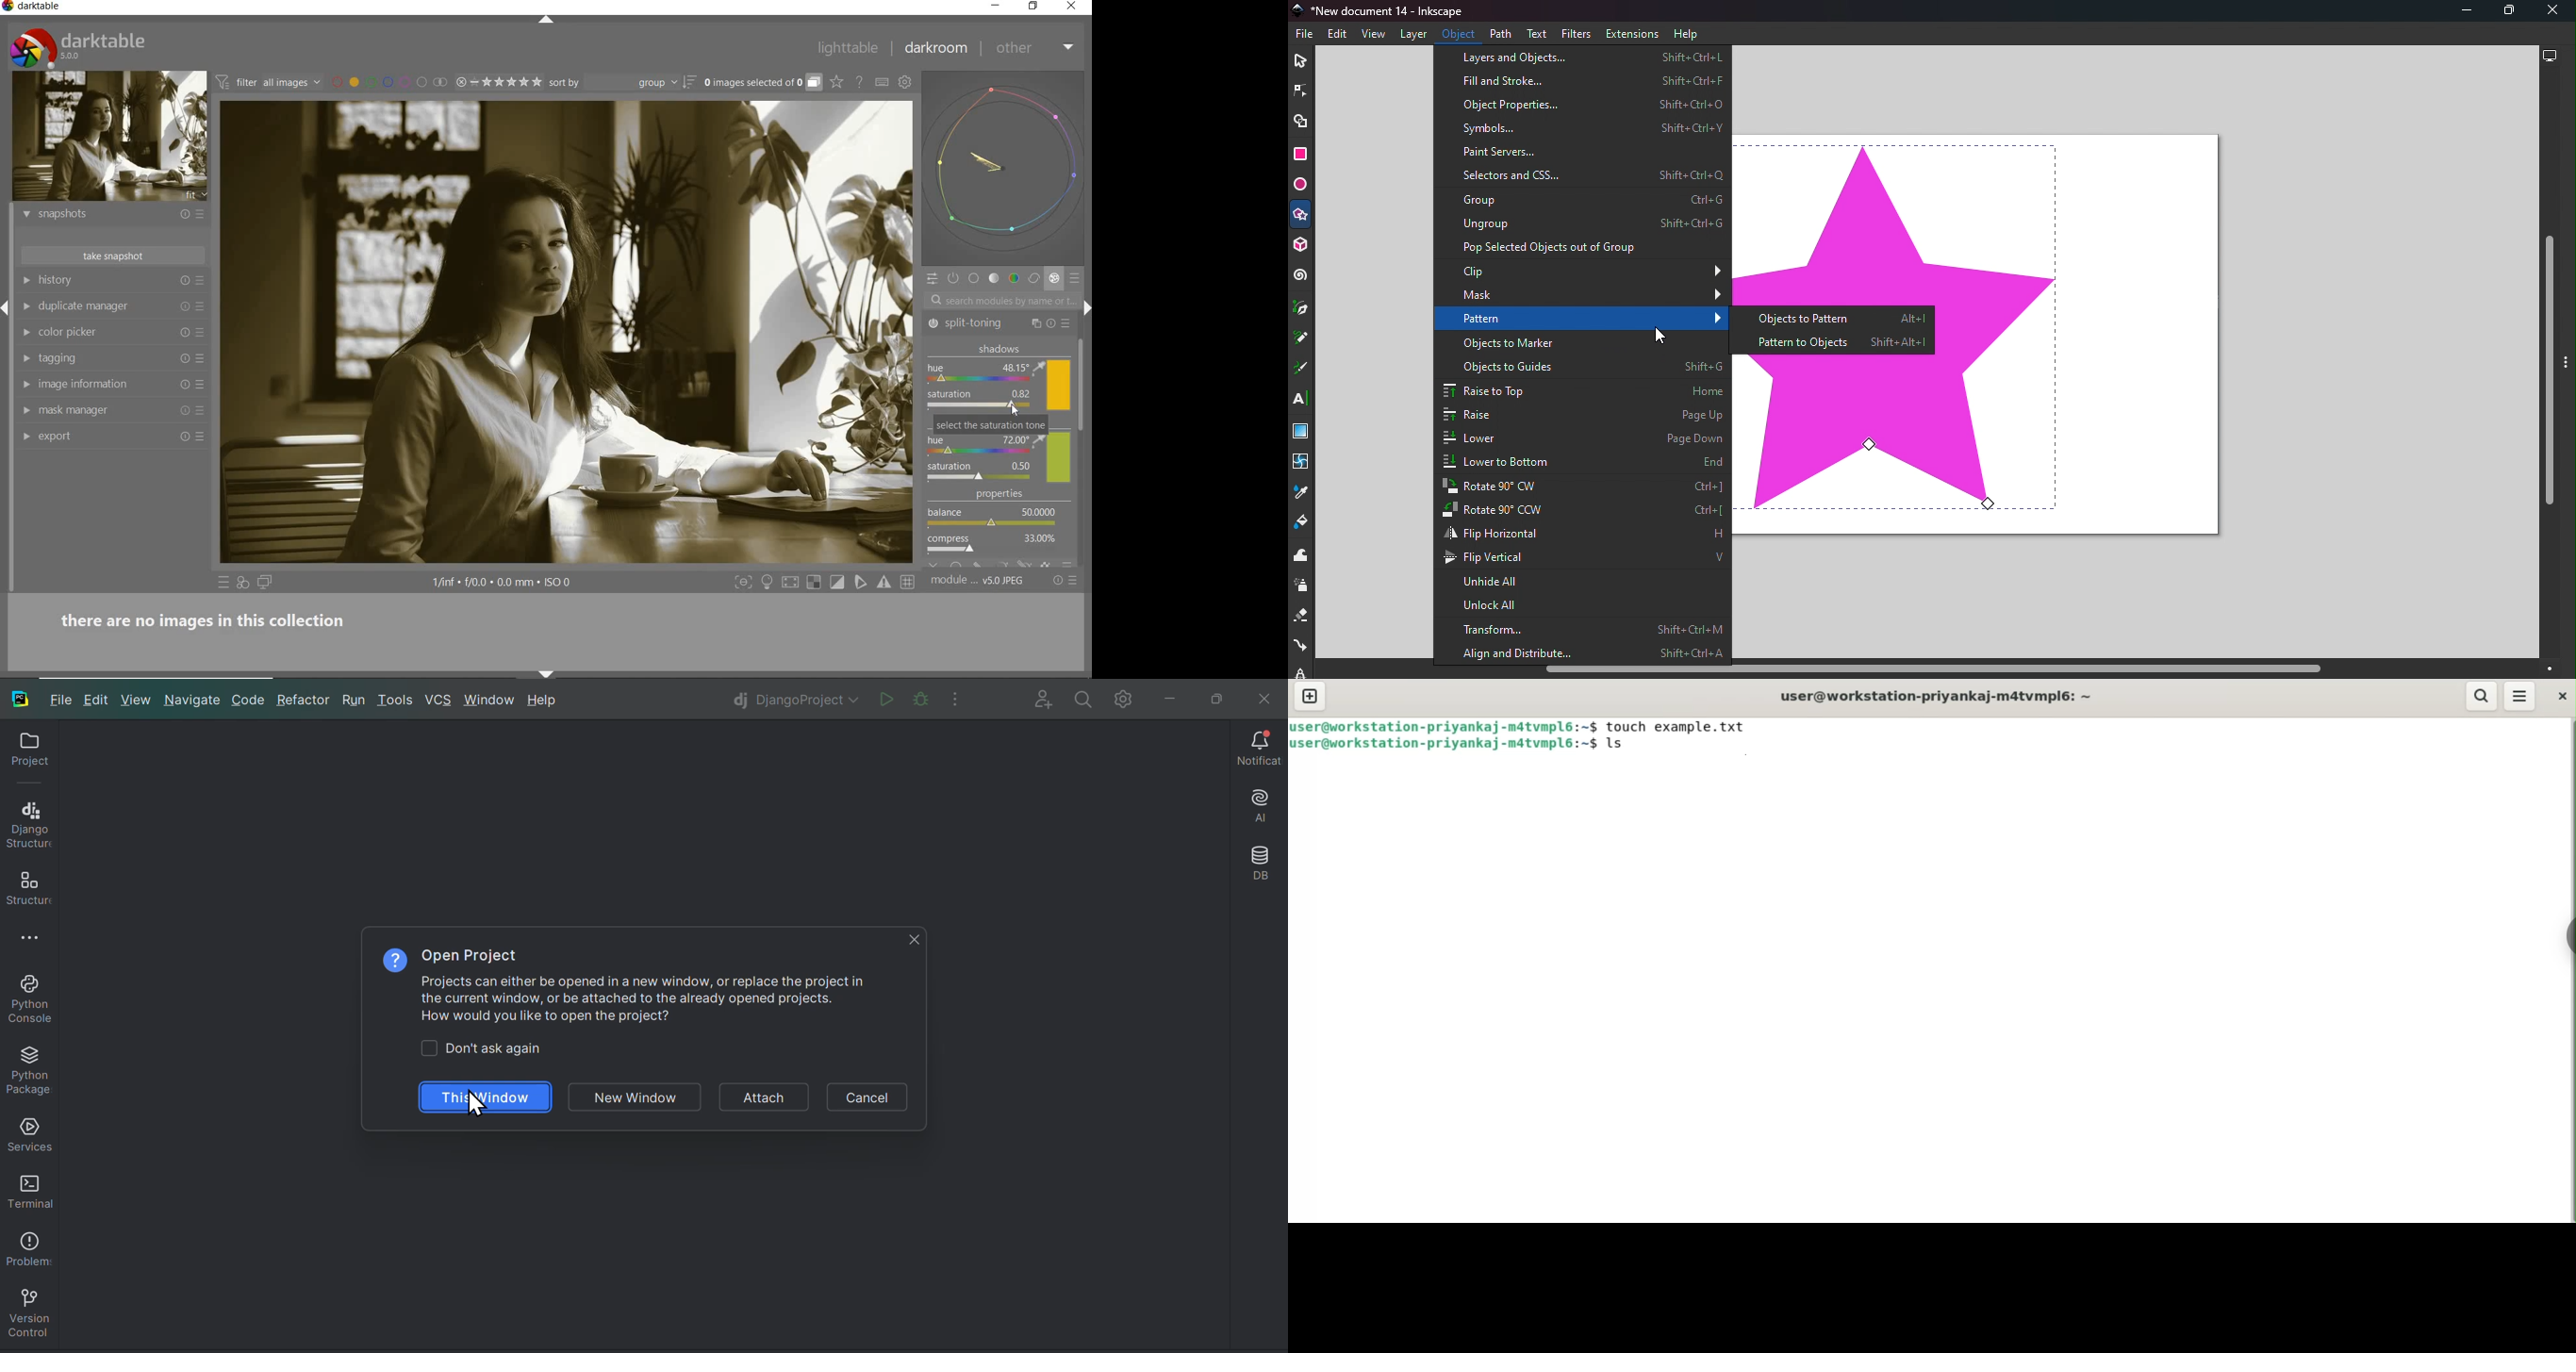 This screenshot has width=2576, height=1372. I want to click on tagging, so click(102, 358).